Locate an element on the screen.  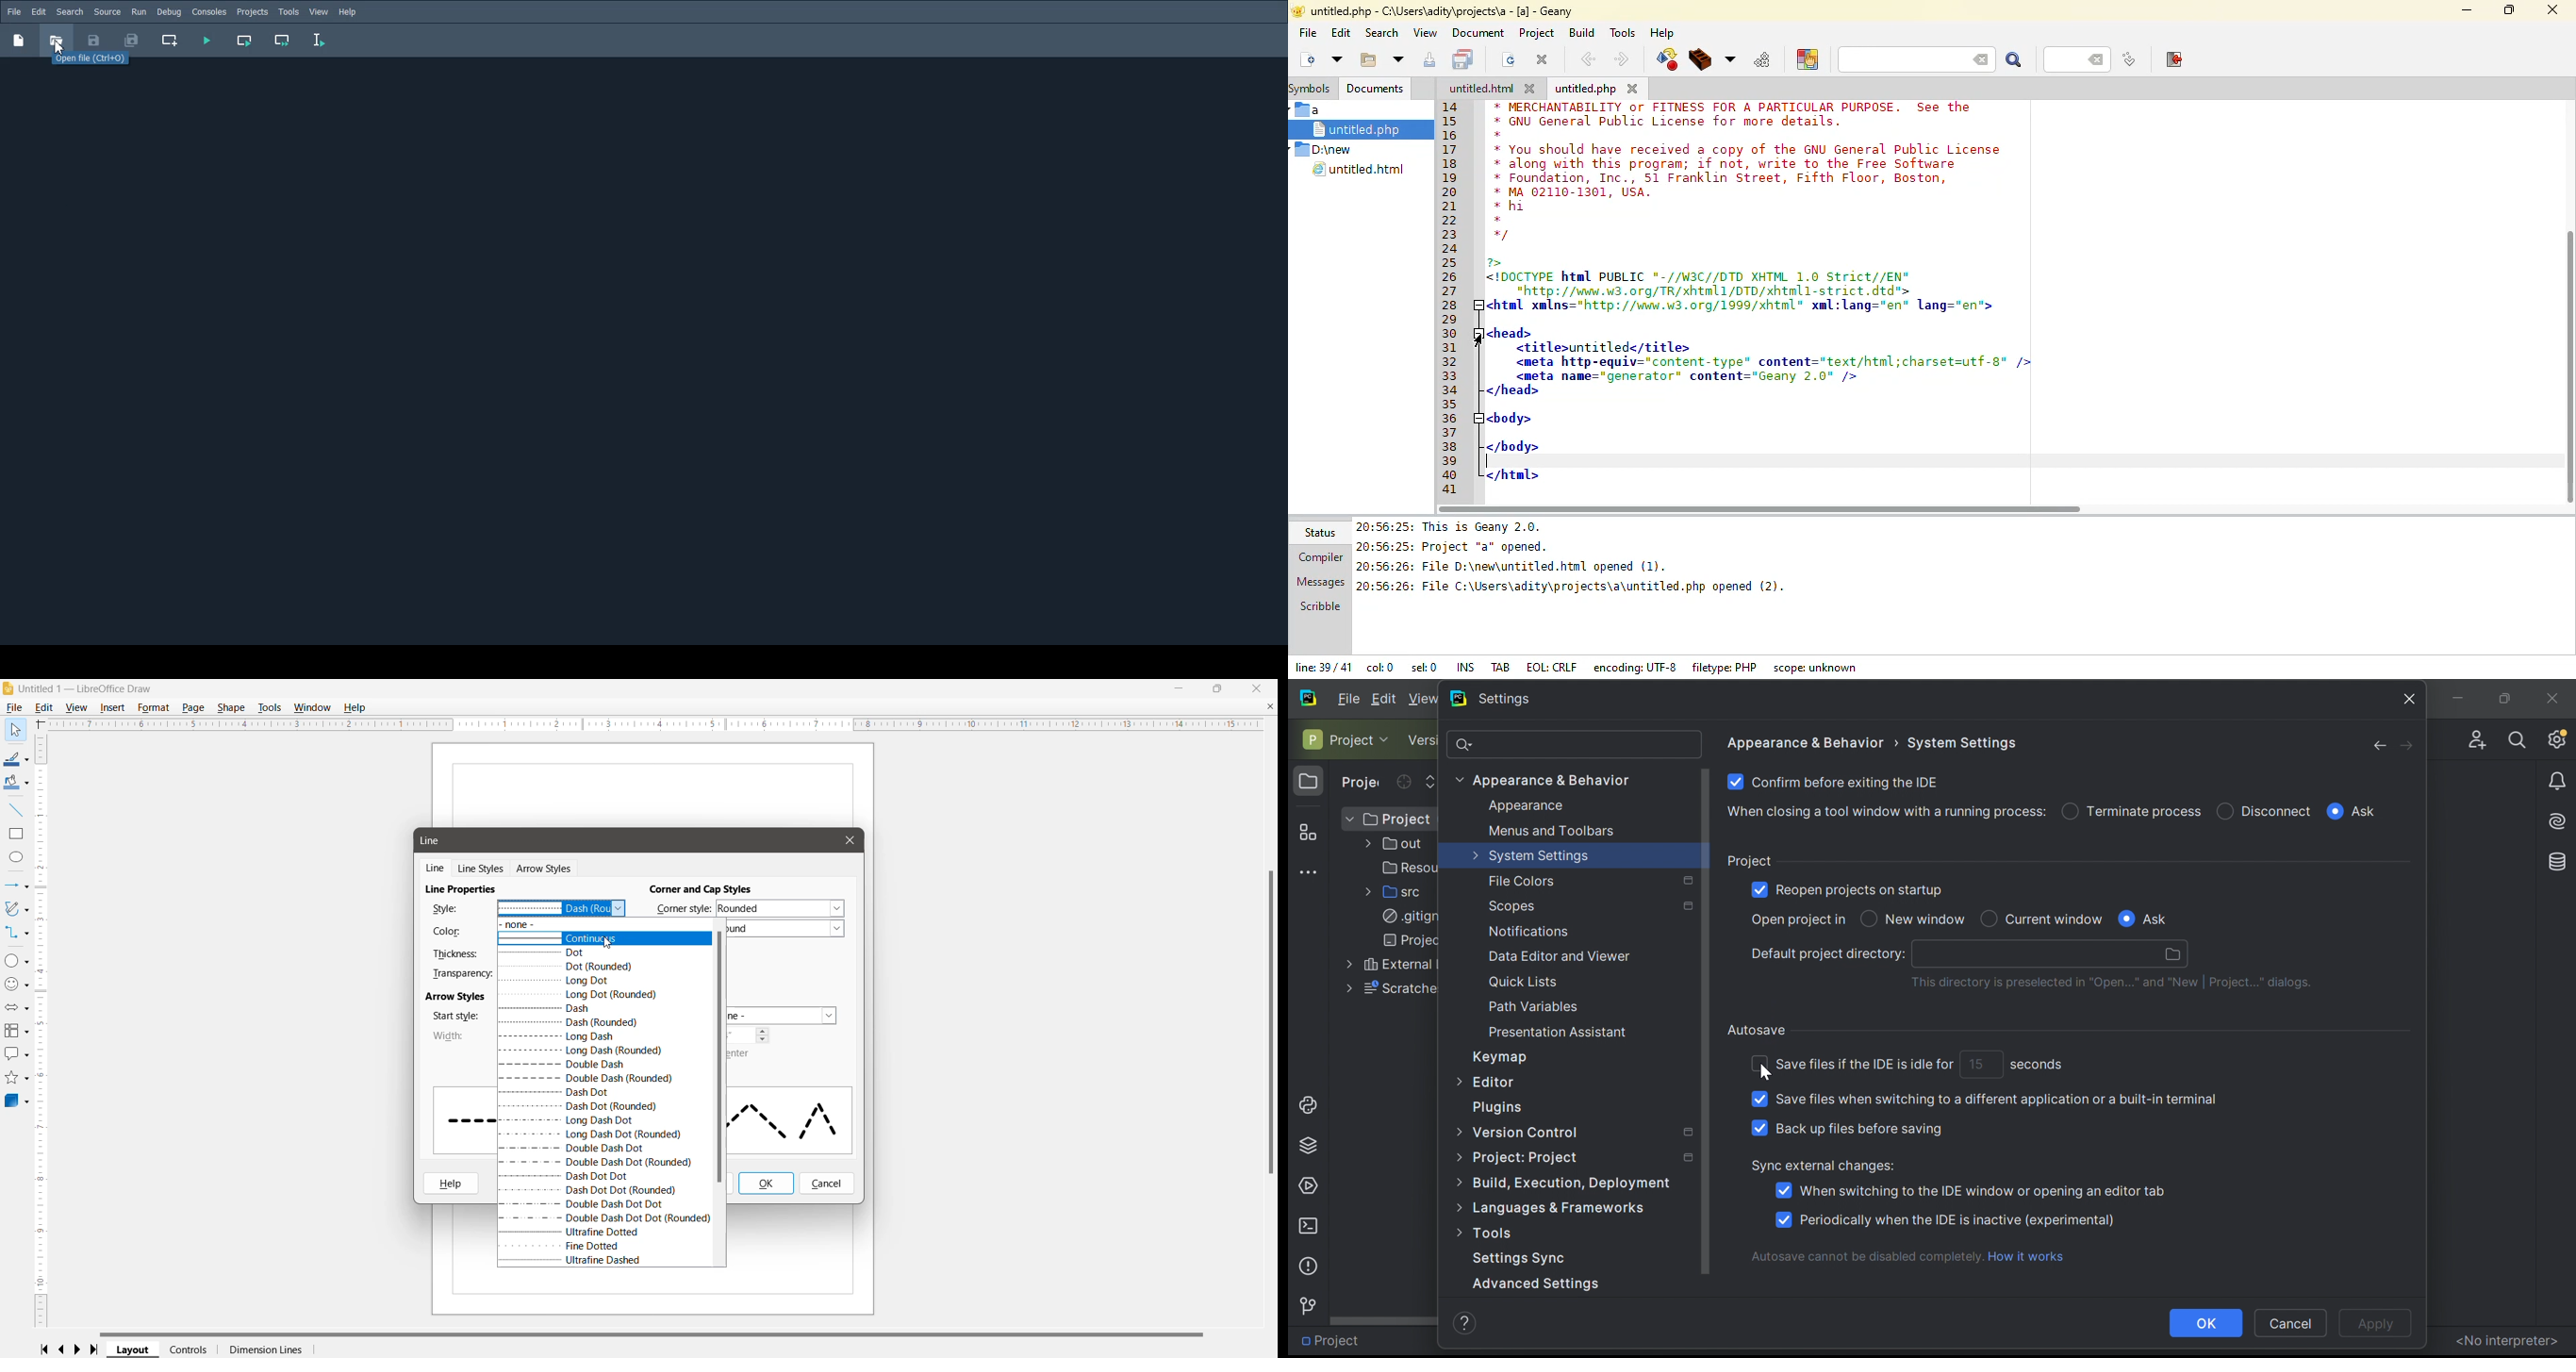
This directory is preselected in "Open" and "New | project..." dialogs. is located at coordinates (2112, 984).